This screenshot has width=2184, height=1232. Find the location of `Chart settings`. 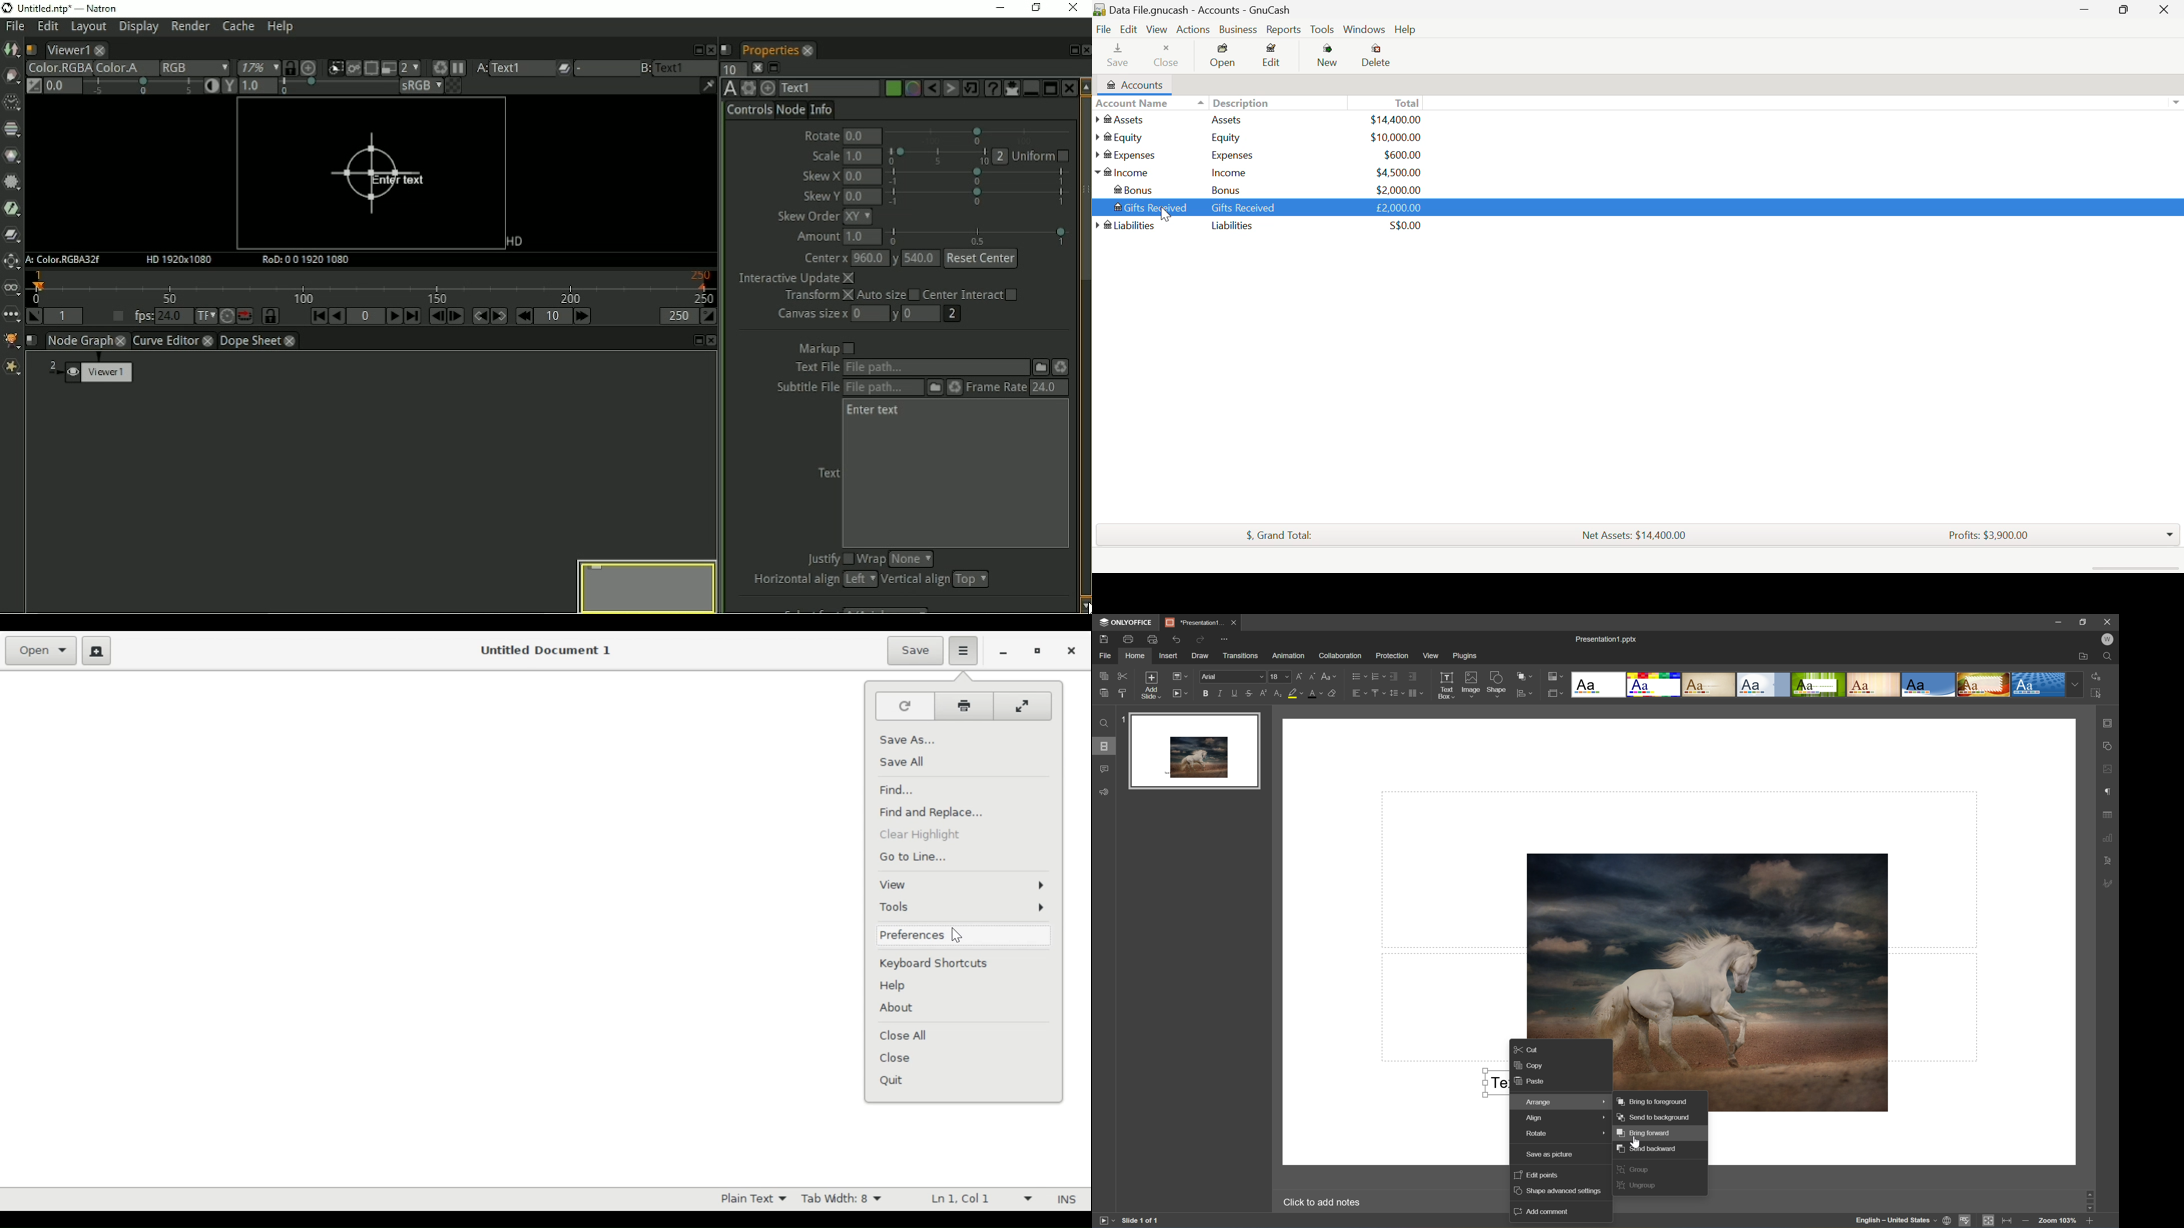

Chart settings is located at coordinates (2110, 838).